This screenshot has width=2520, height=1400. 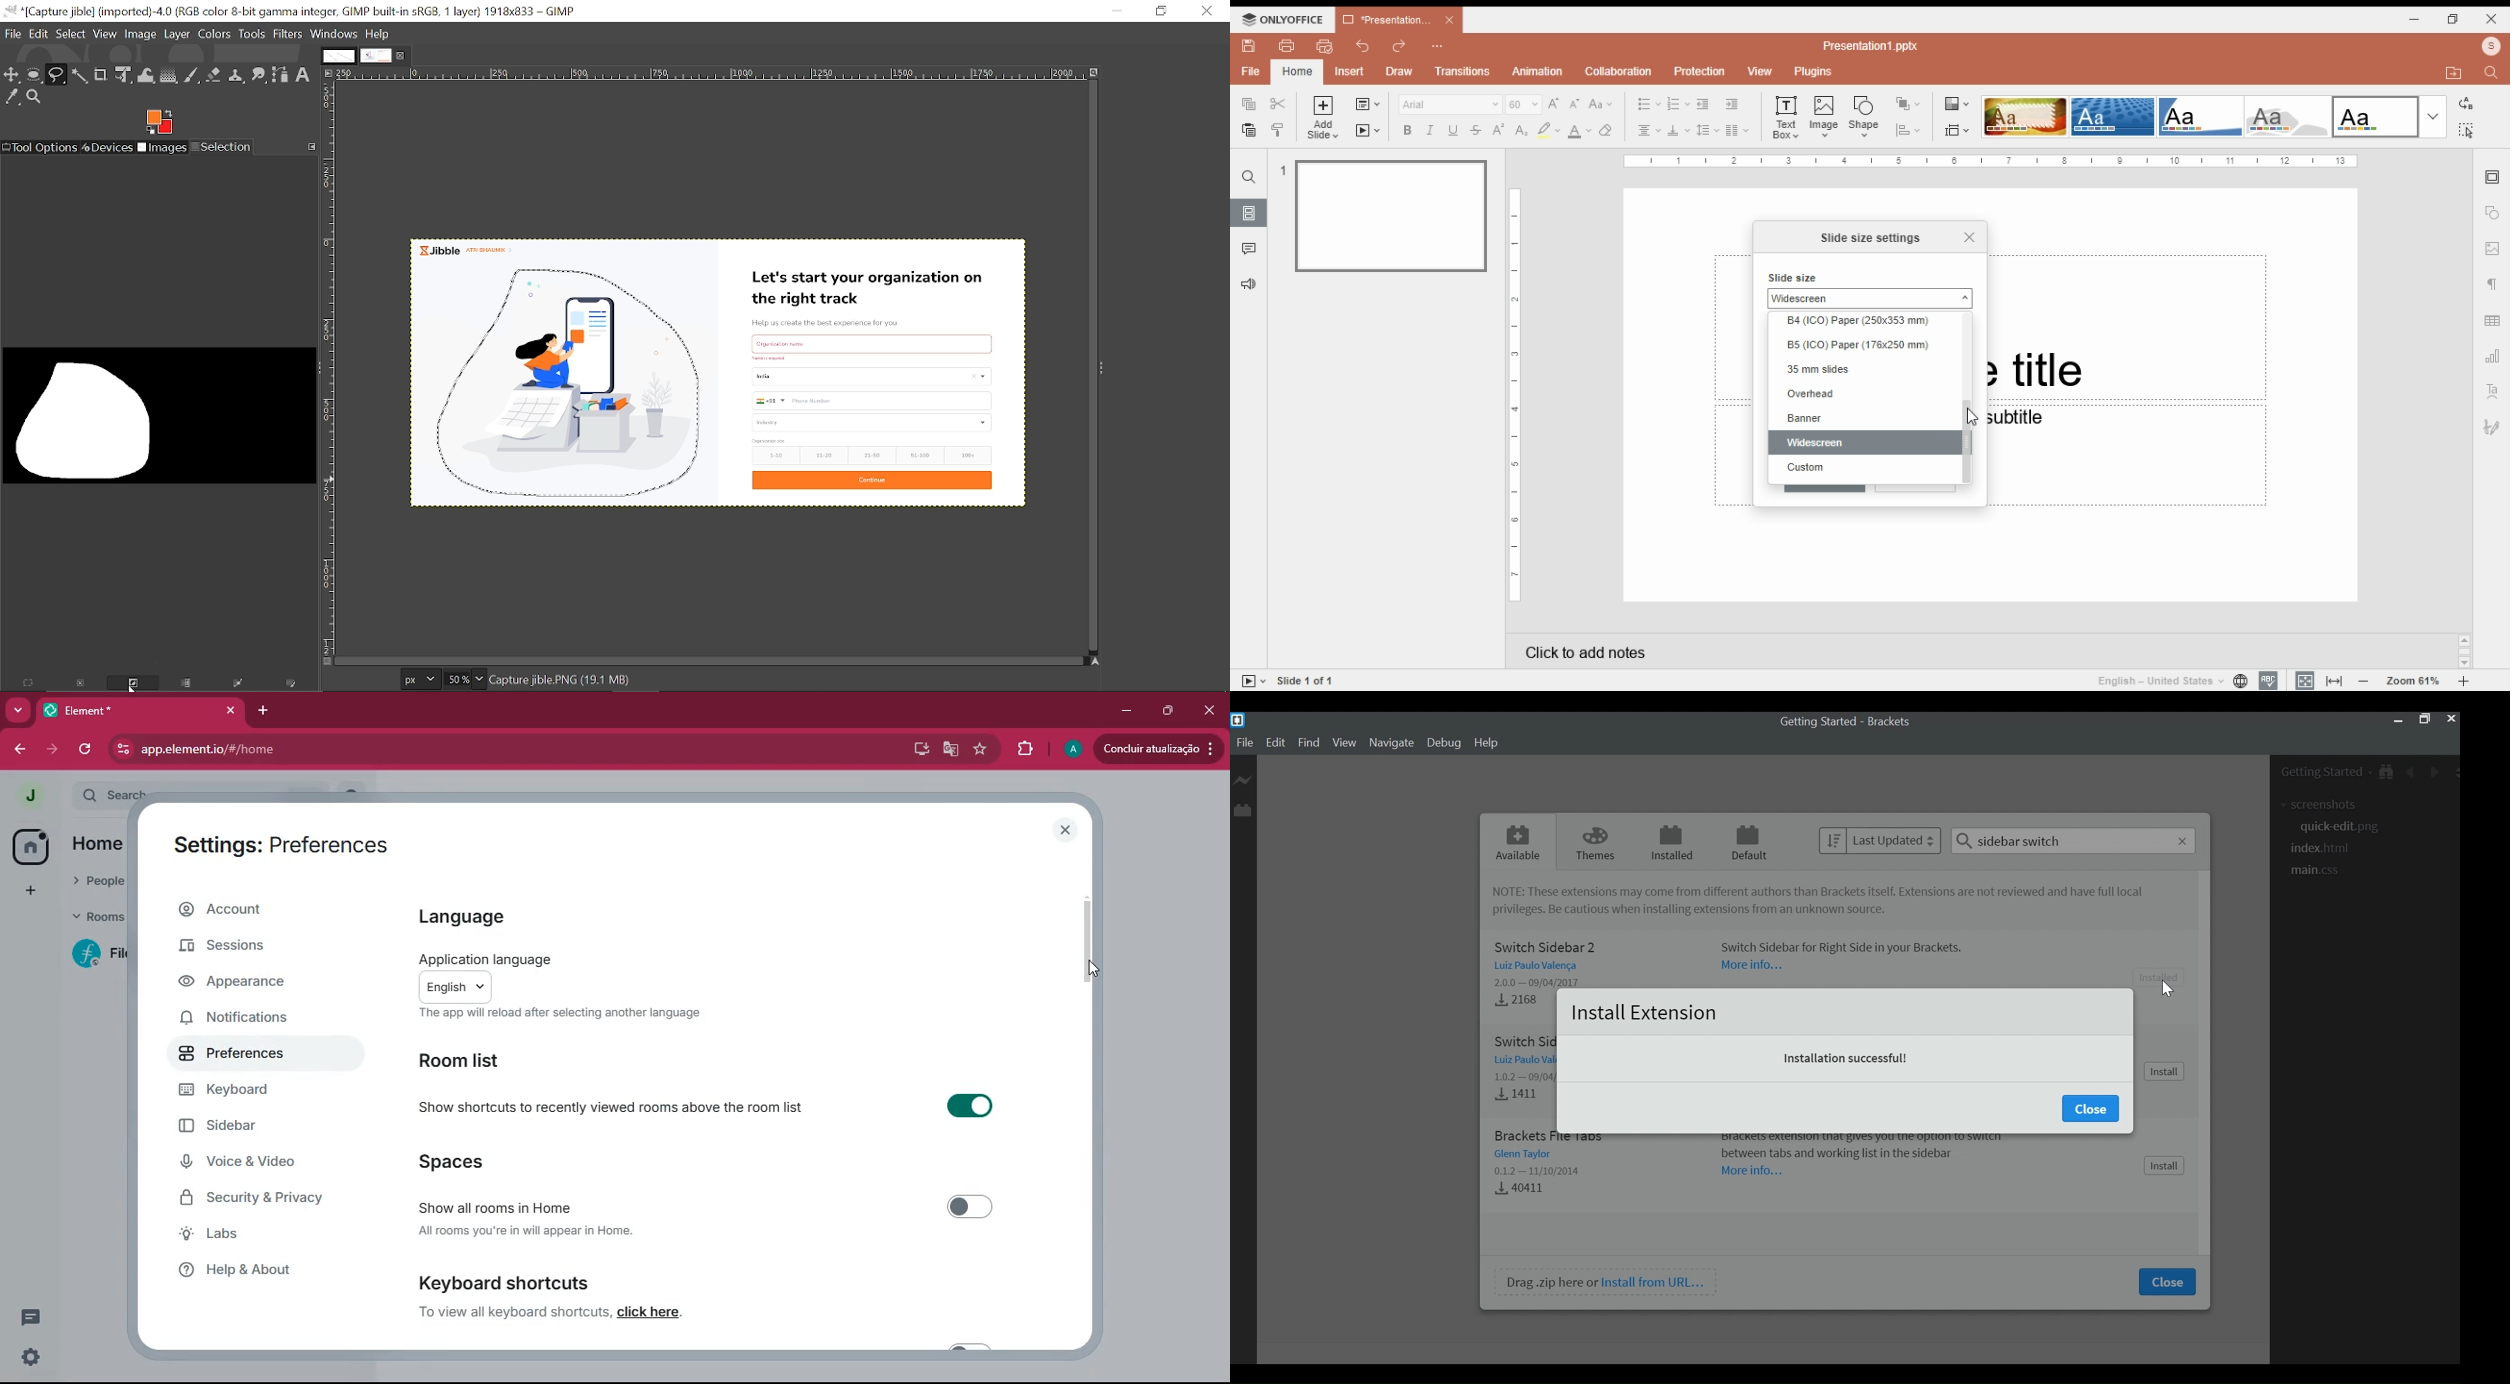 I want to click on Overhead, so click(x=1863, y=393).